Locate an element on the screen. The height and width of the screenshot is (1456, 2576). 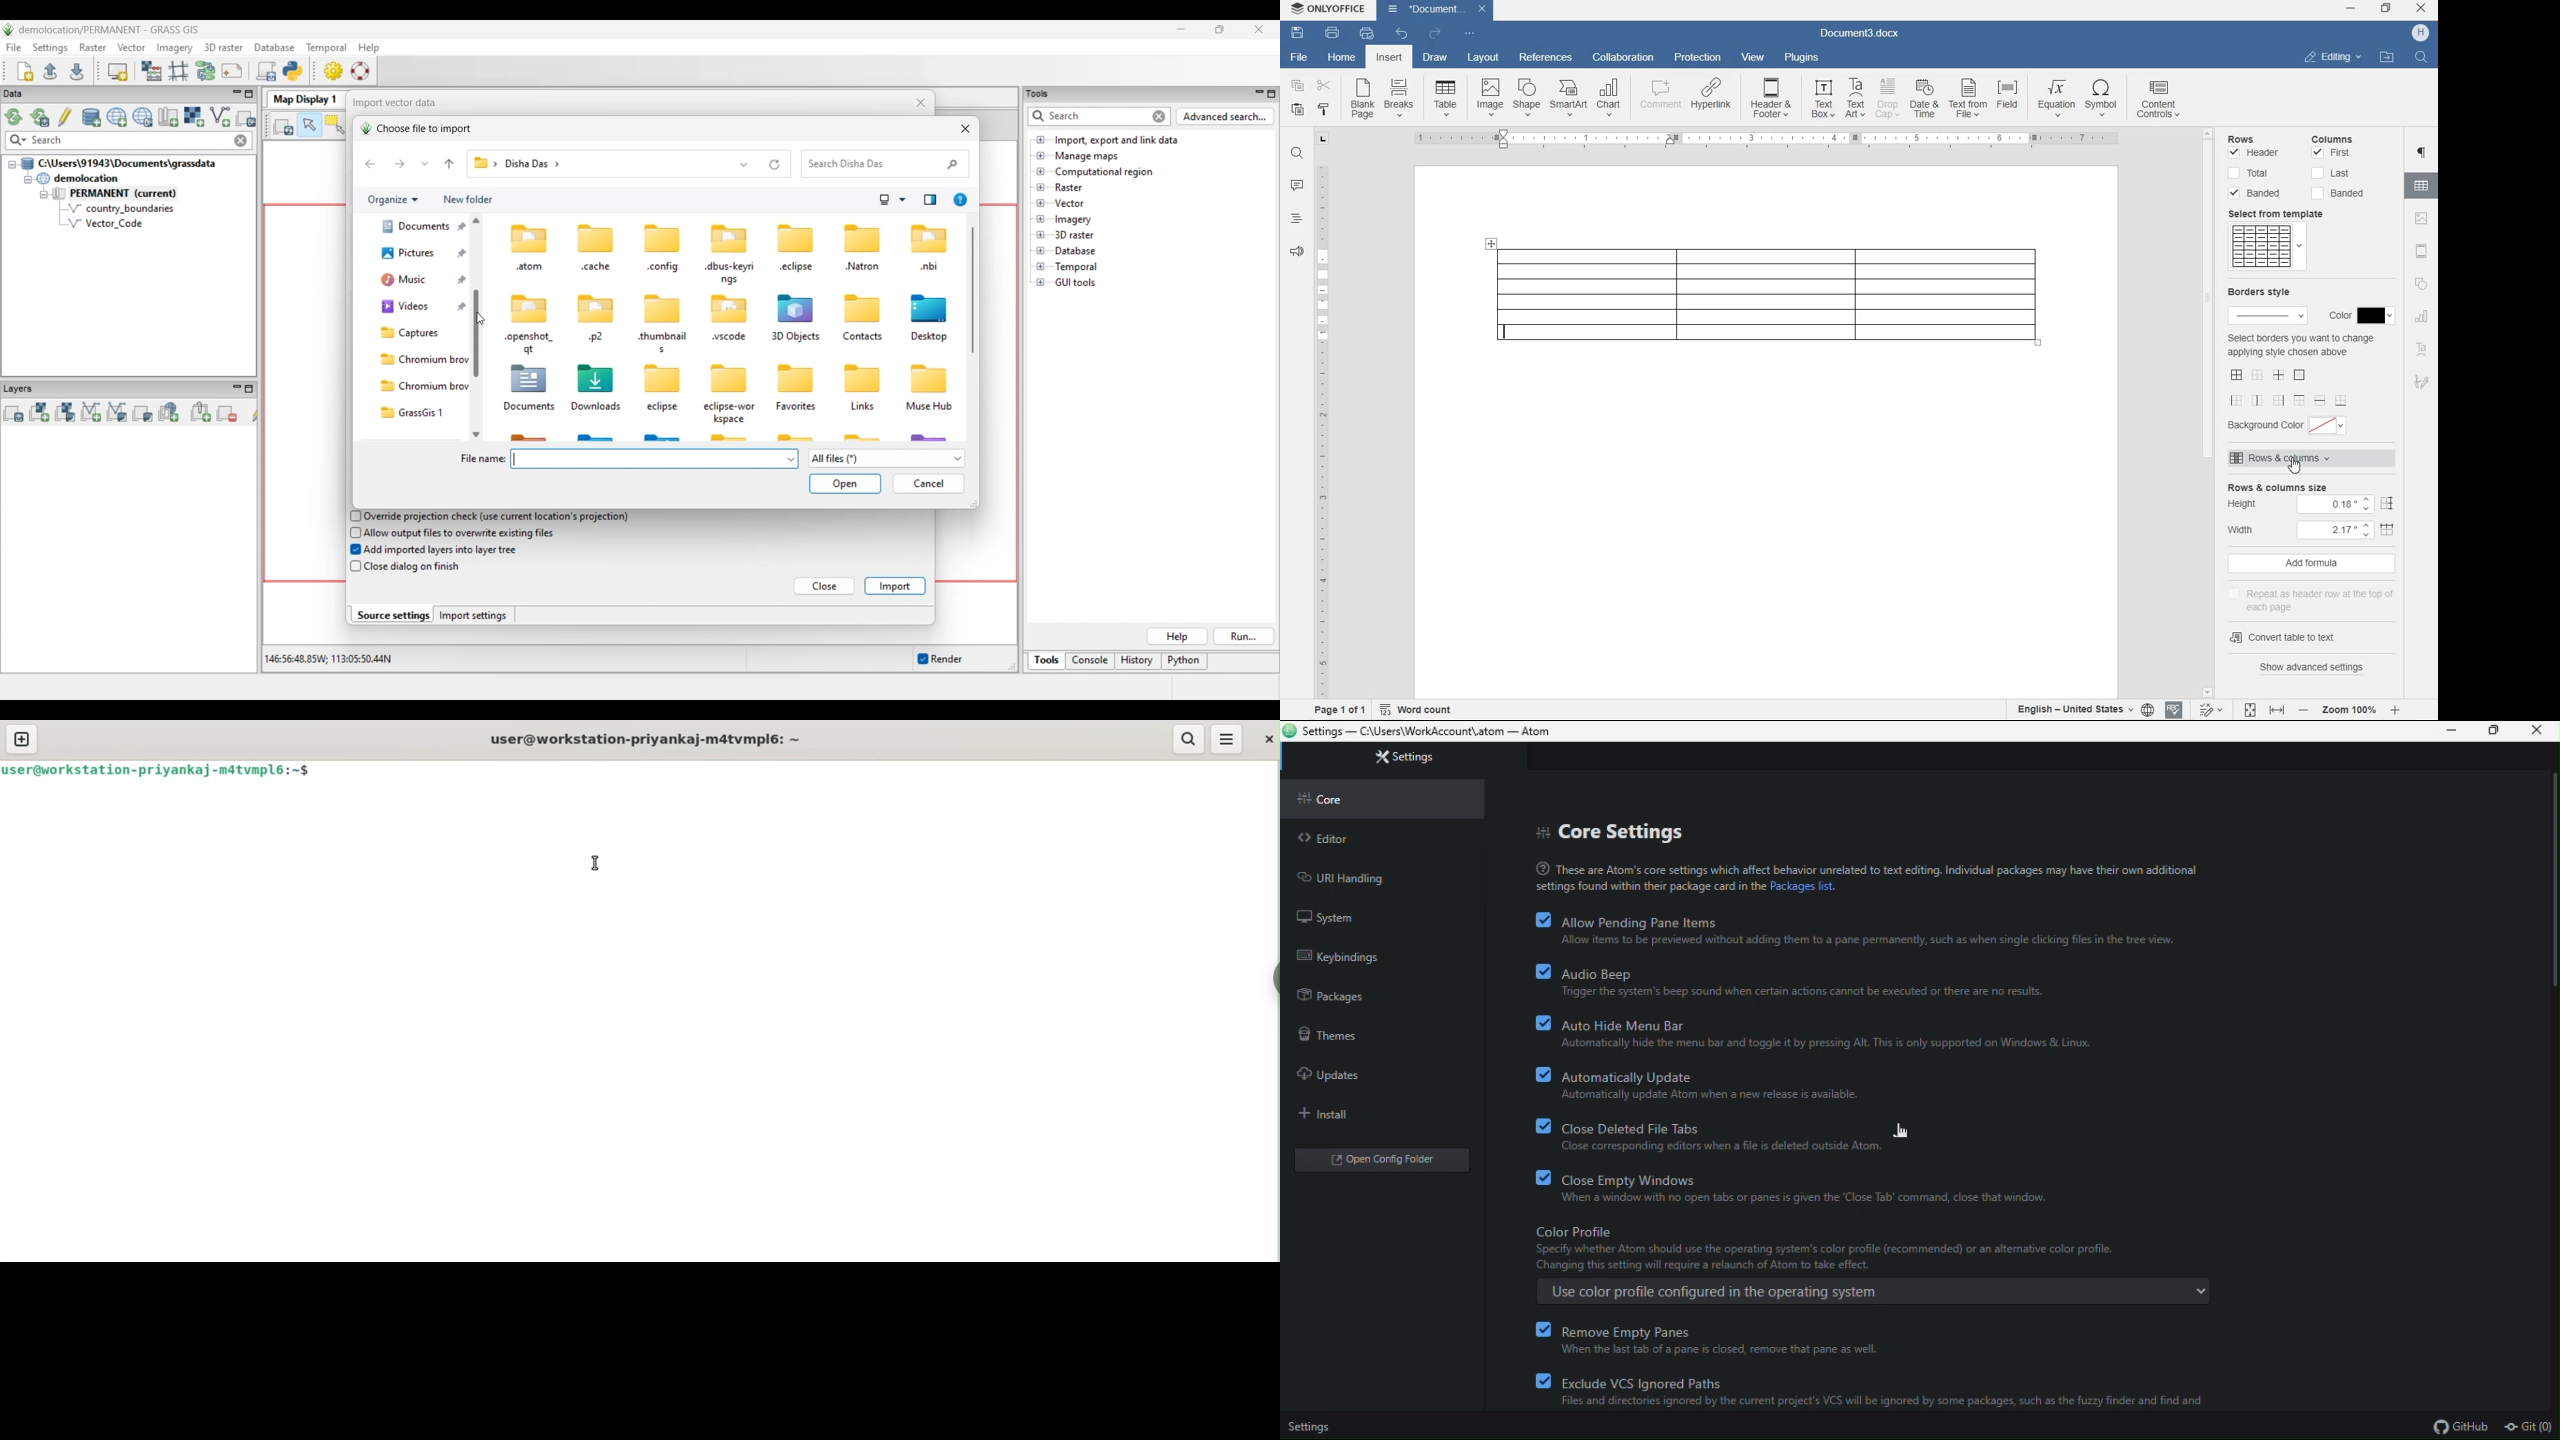
RULER is located at coordinates (1757, 139).